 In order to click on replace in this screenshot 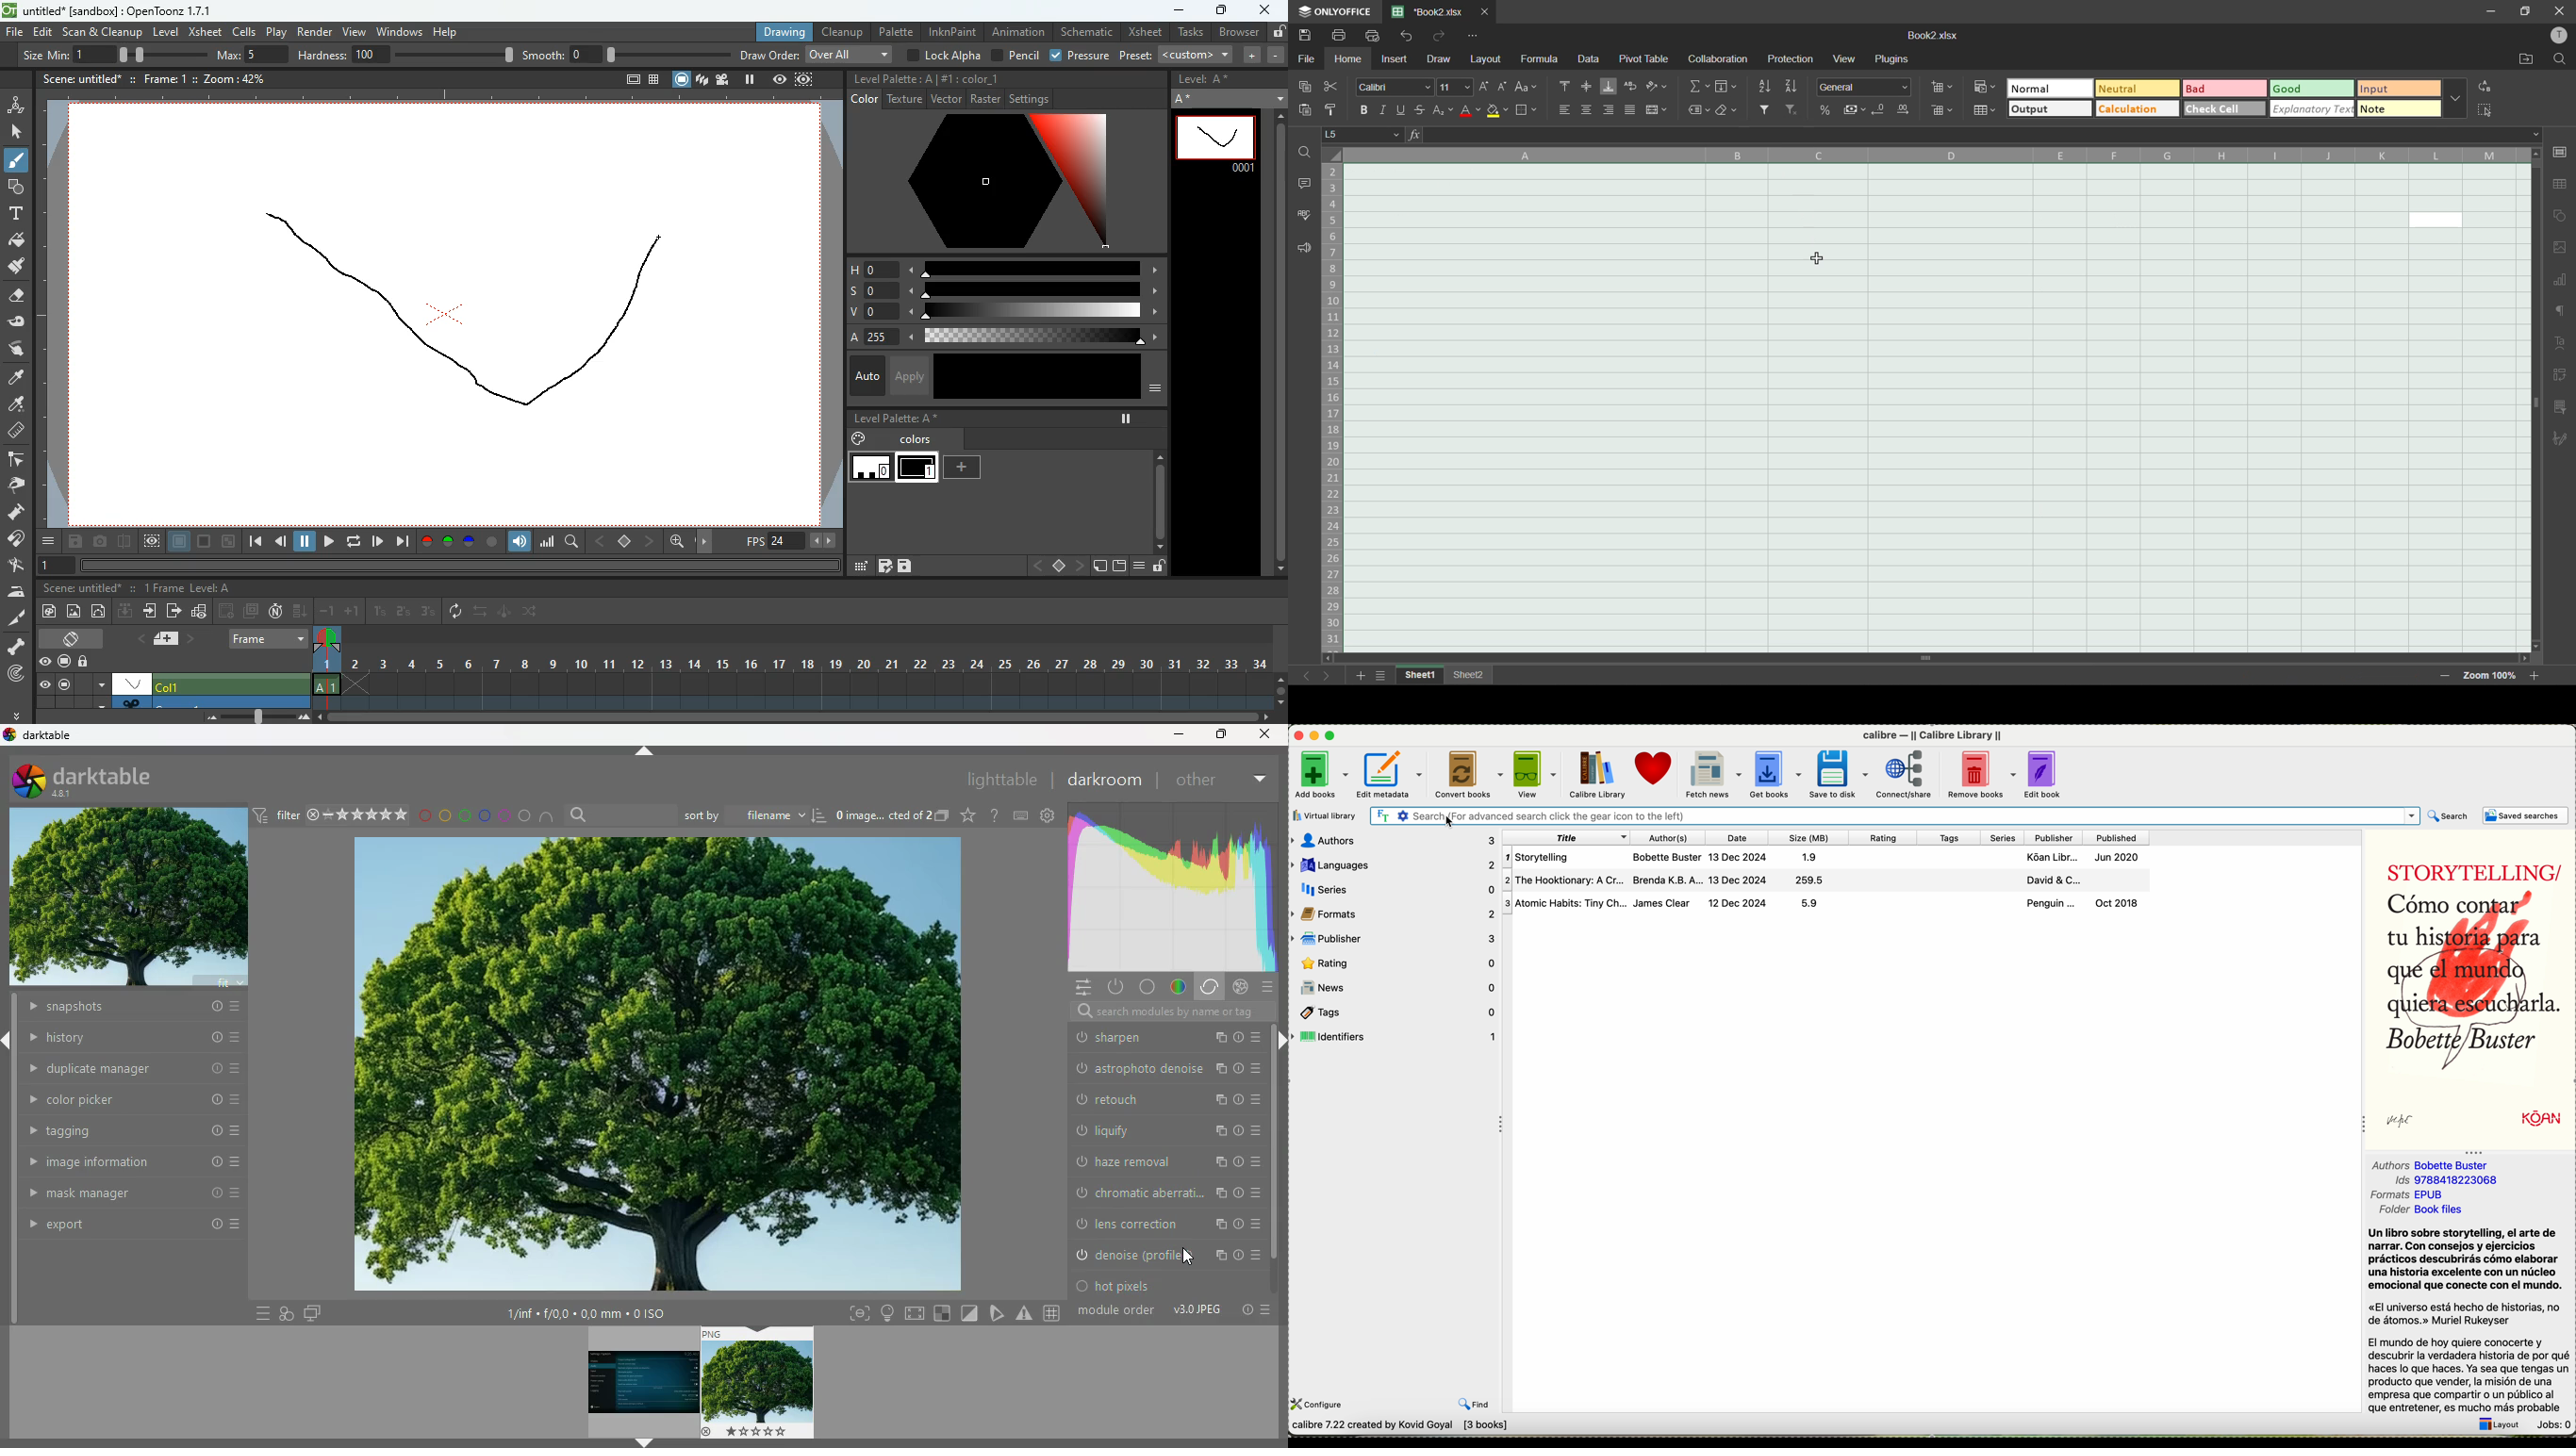, I will do `click(2489, 86)`.